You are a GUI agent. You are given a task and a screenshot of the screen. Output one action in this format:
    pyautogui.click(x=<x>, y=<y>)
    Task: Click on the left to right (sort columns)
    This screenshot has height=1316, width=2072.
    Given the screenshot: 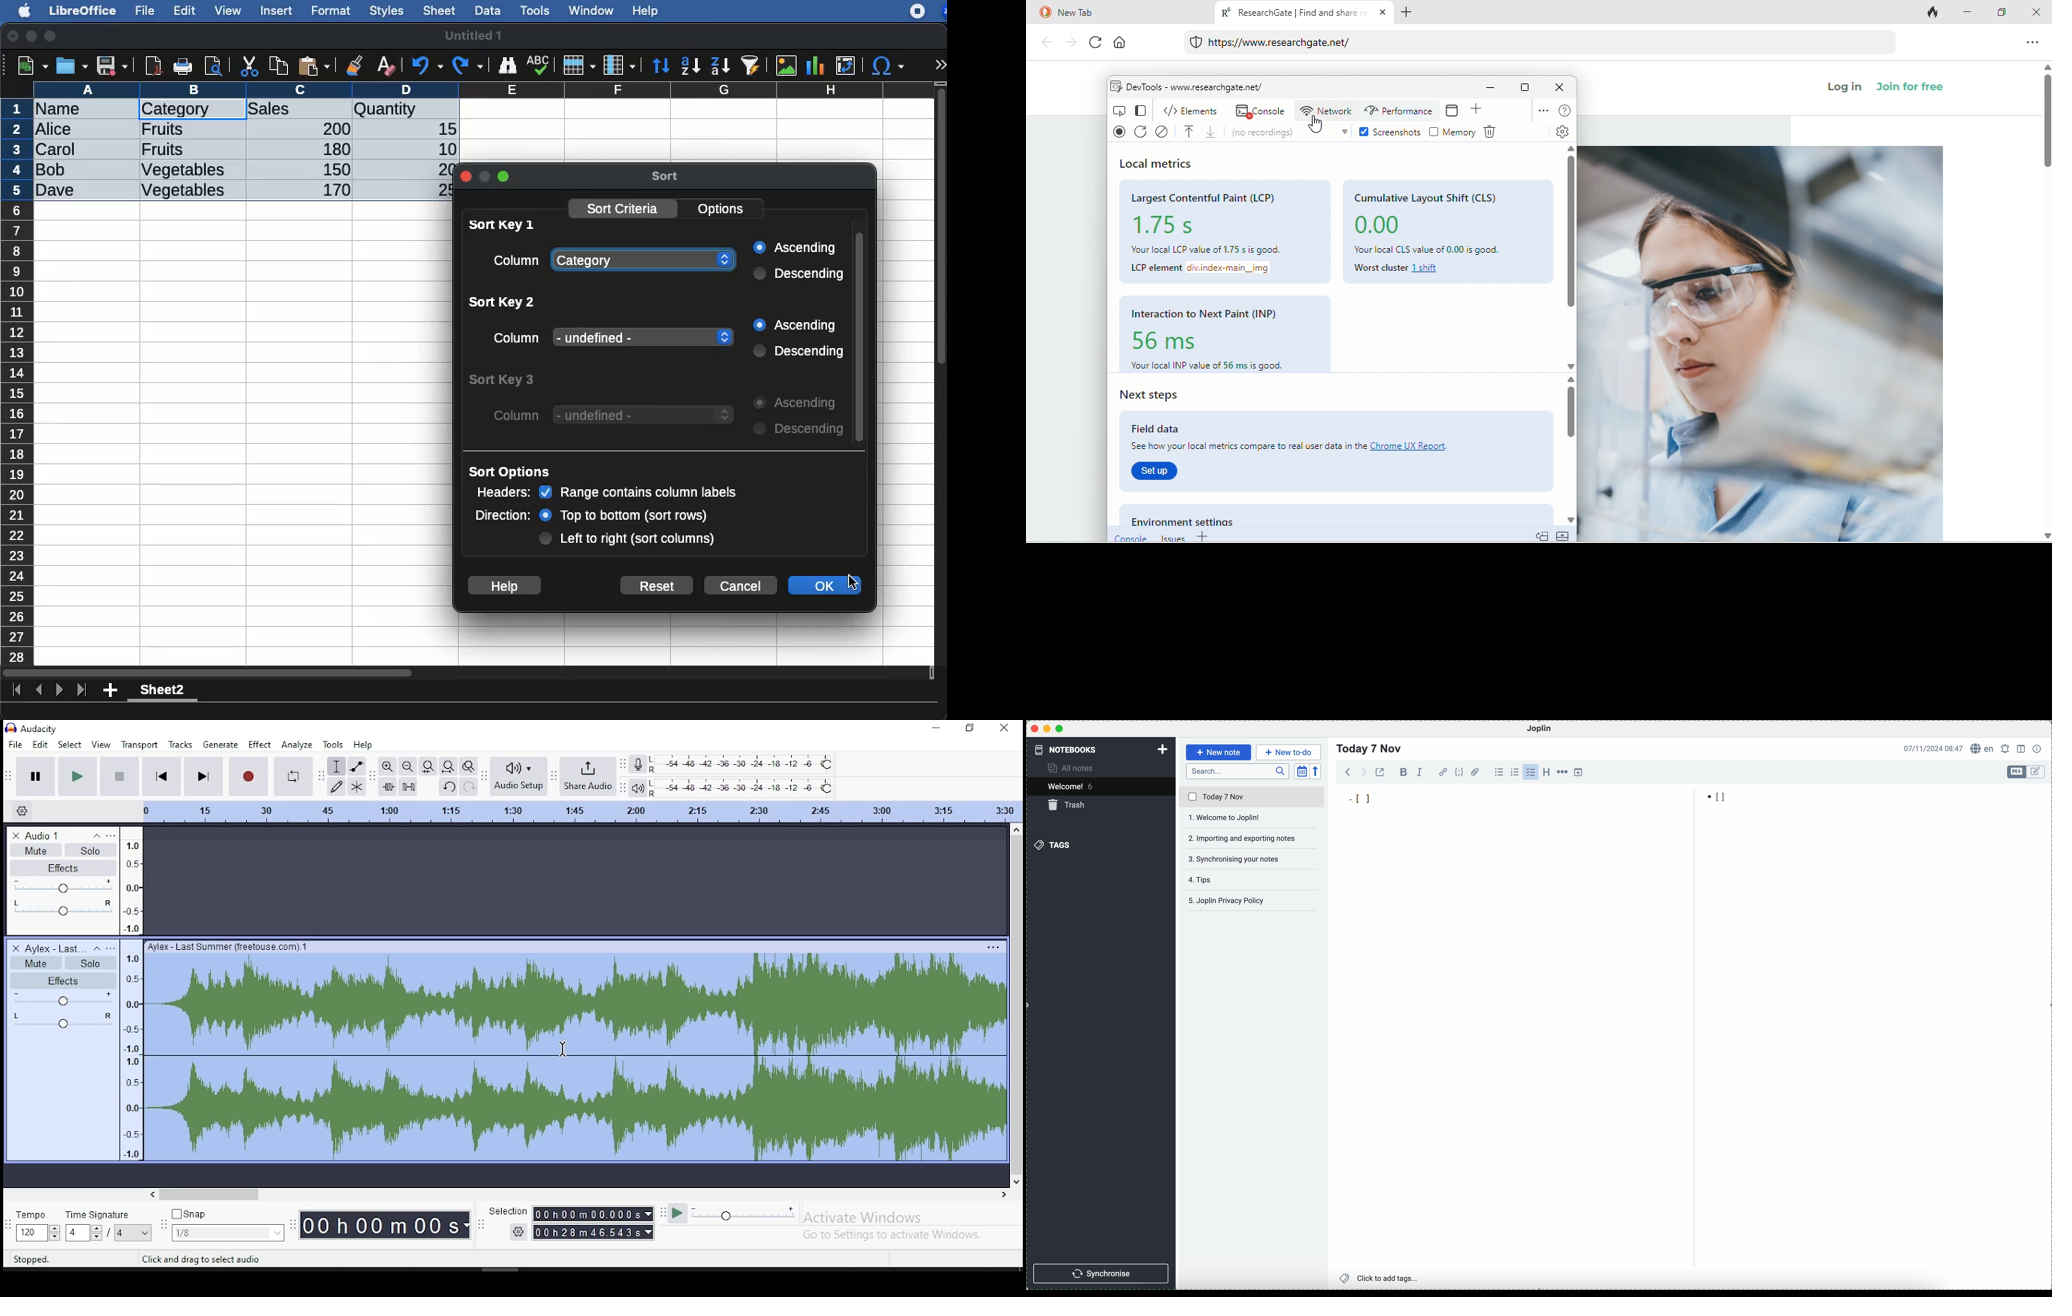 What is the action you would take?
    pyautogui.click(x=630, y=540)
    